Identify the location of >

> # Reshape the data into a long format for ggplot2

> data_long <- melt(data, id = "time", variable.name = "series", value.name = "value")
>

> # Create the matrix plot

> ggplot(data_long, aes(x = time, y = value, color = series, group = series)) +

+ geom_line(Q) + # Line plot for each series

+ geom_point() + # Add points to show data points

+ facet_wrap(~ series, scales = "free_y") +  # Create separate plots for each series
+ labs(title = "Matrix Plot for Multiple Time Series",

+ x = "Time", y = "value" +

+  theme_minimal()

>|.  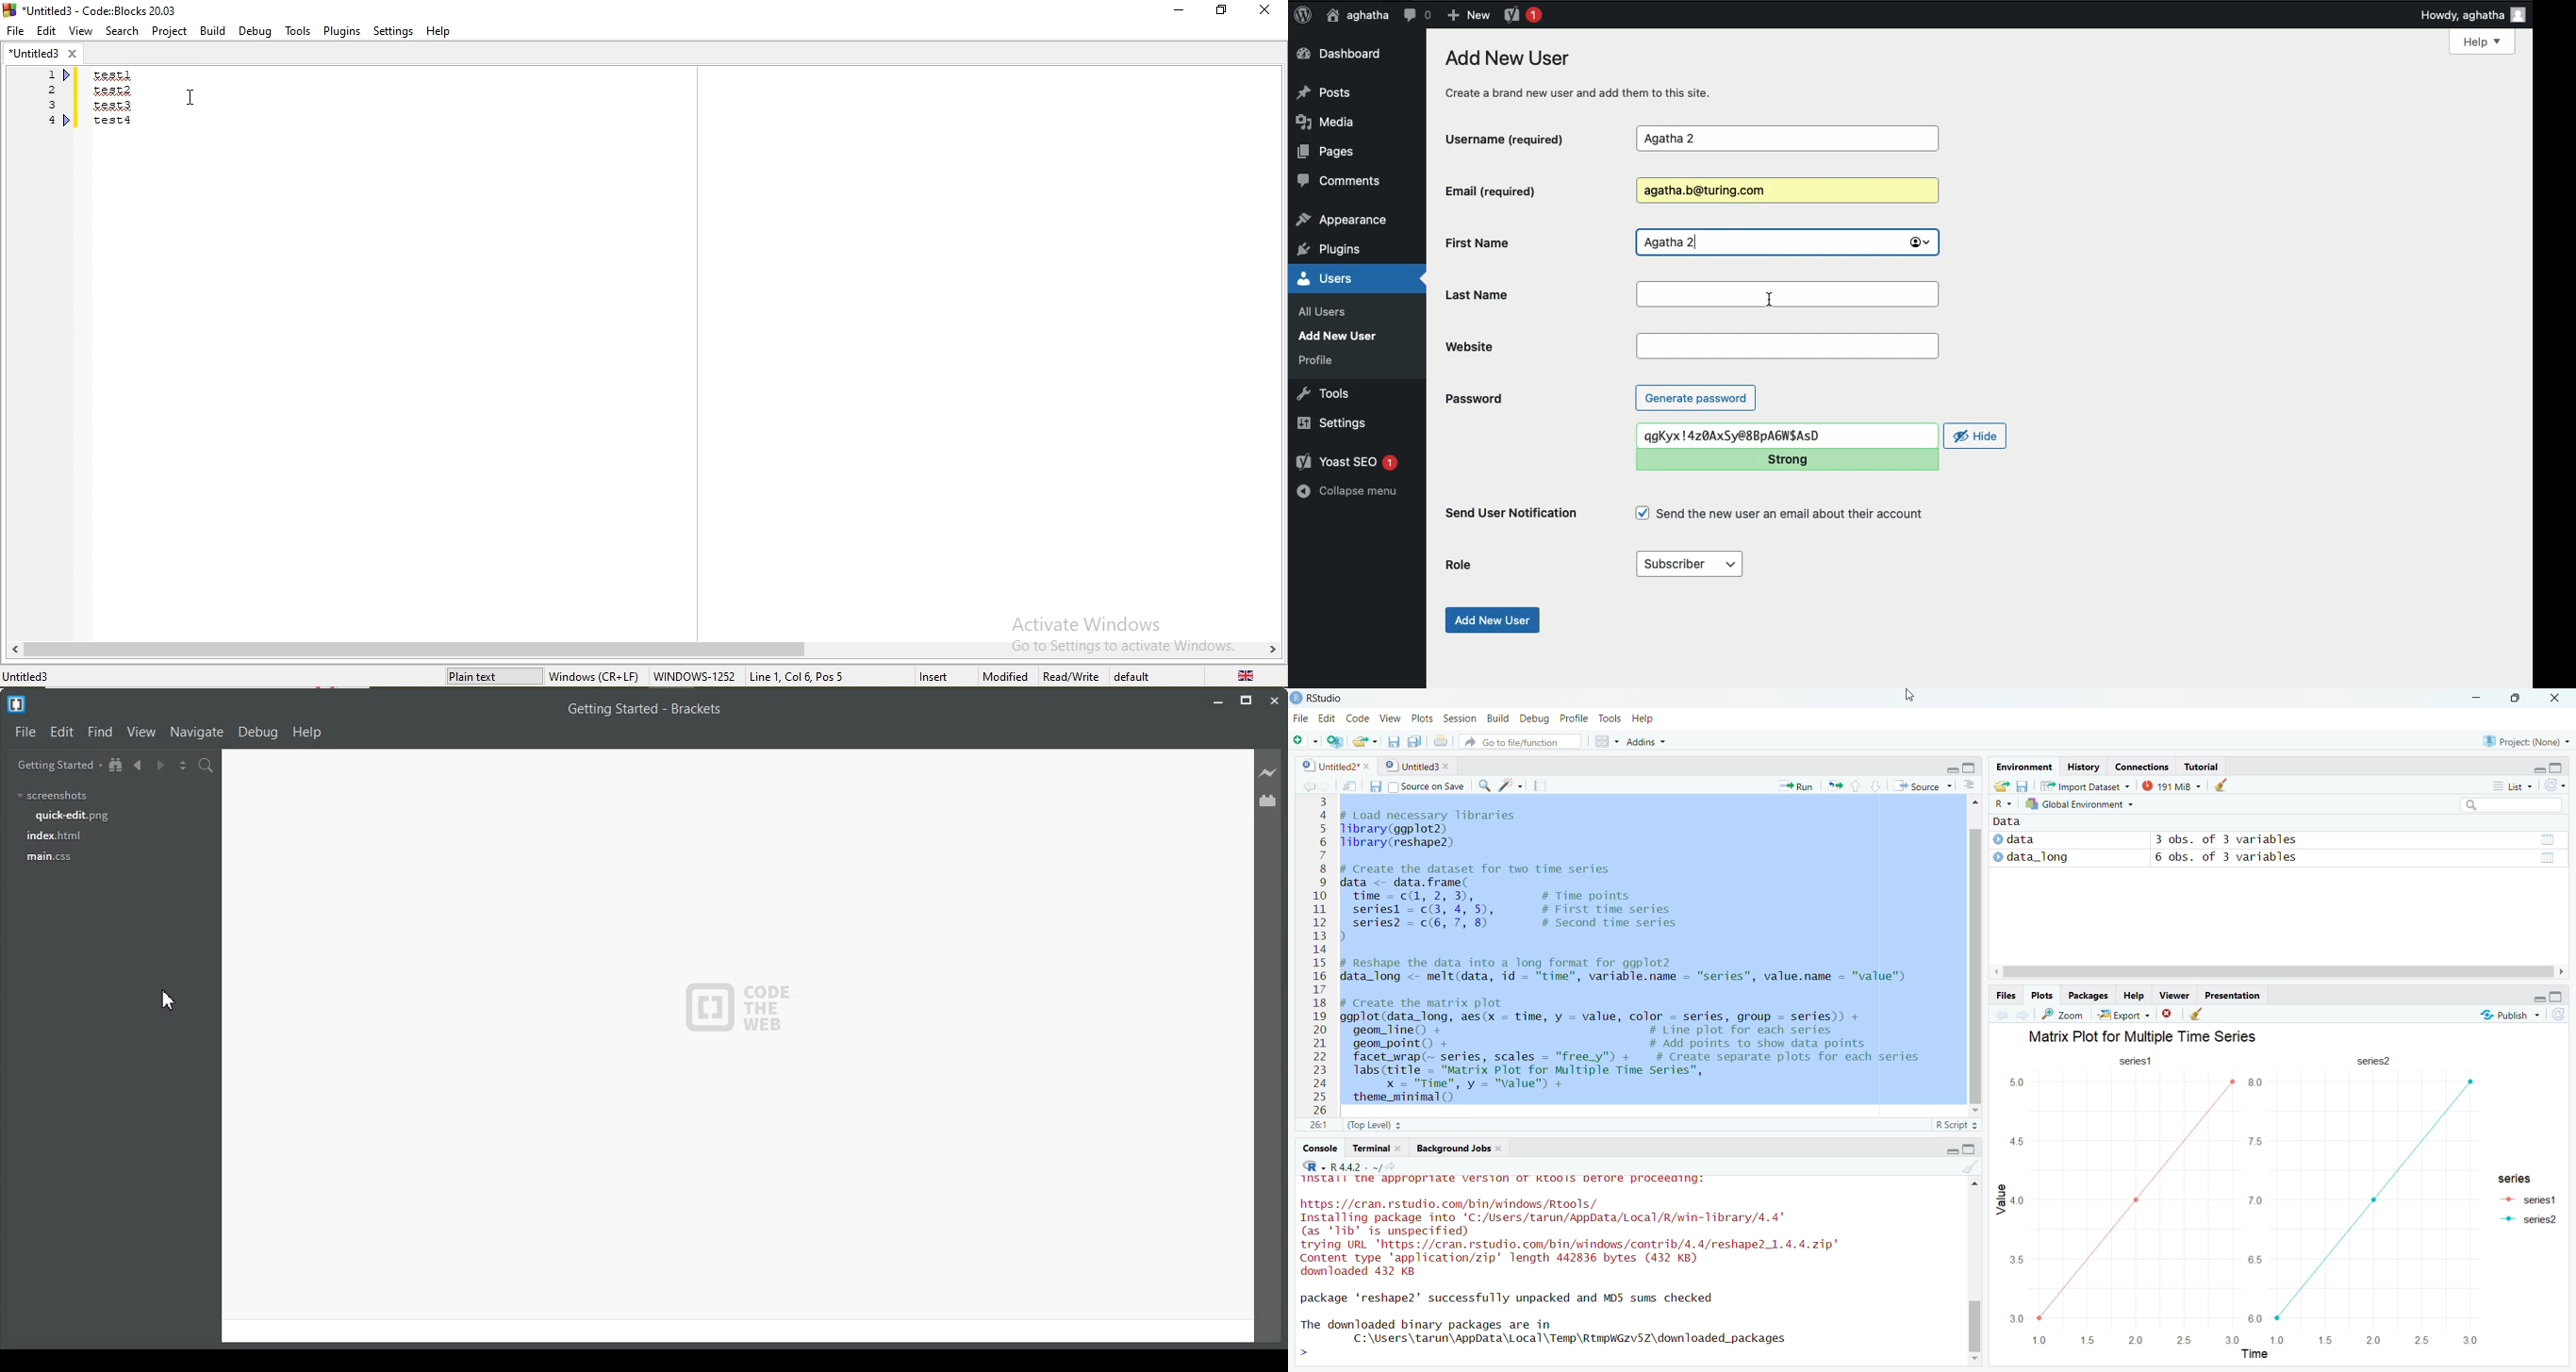
(1620, 1272).